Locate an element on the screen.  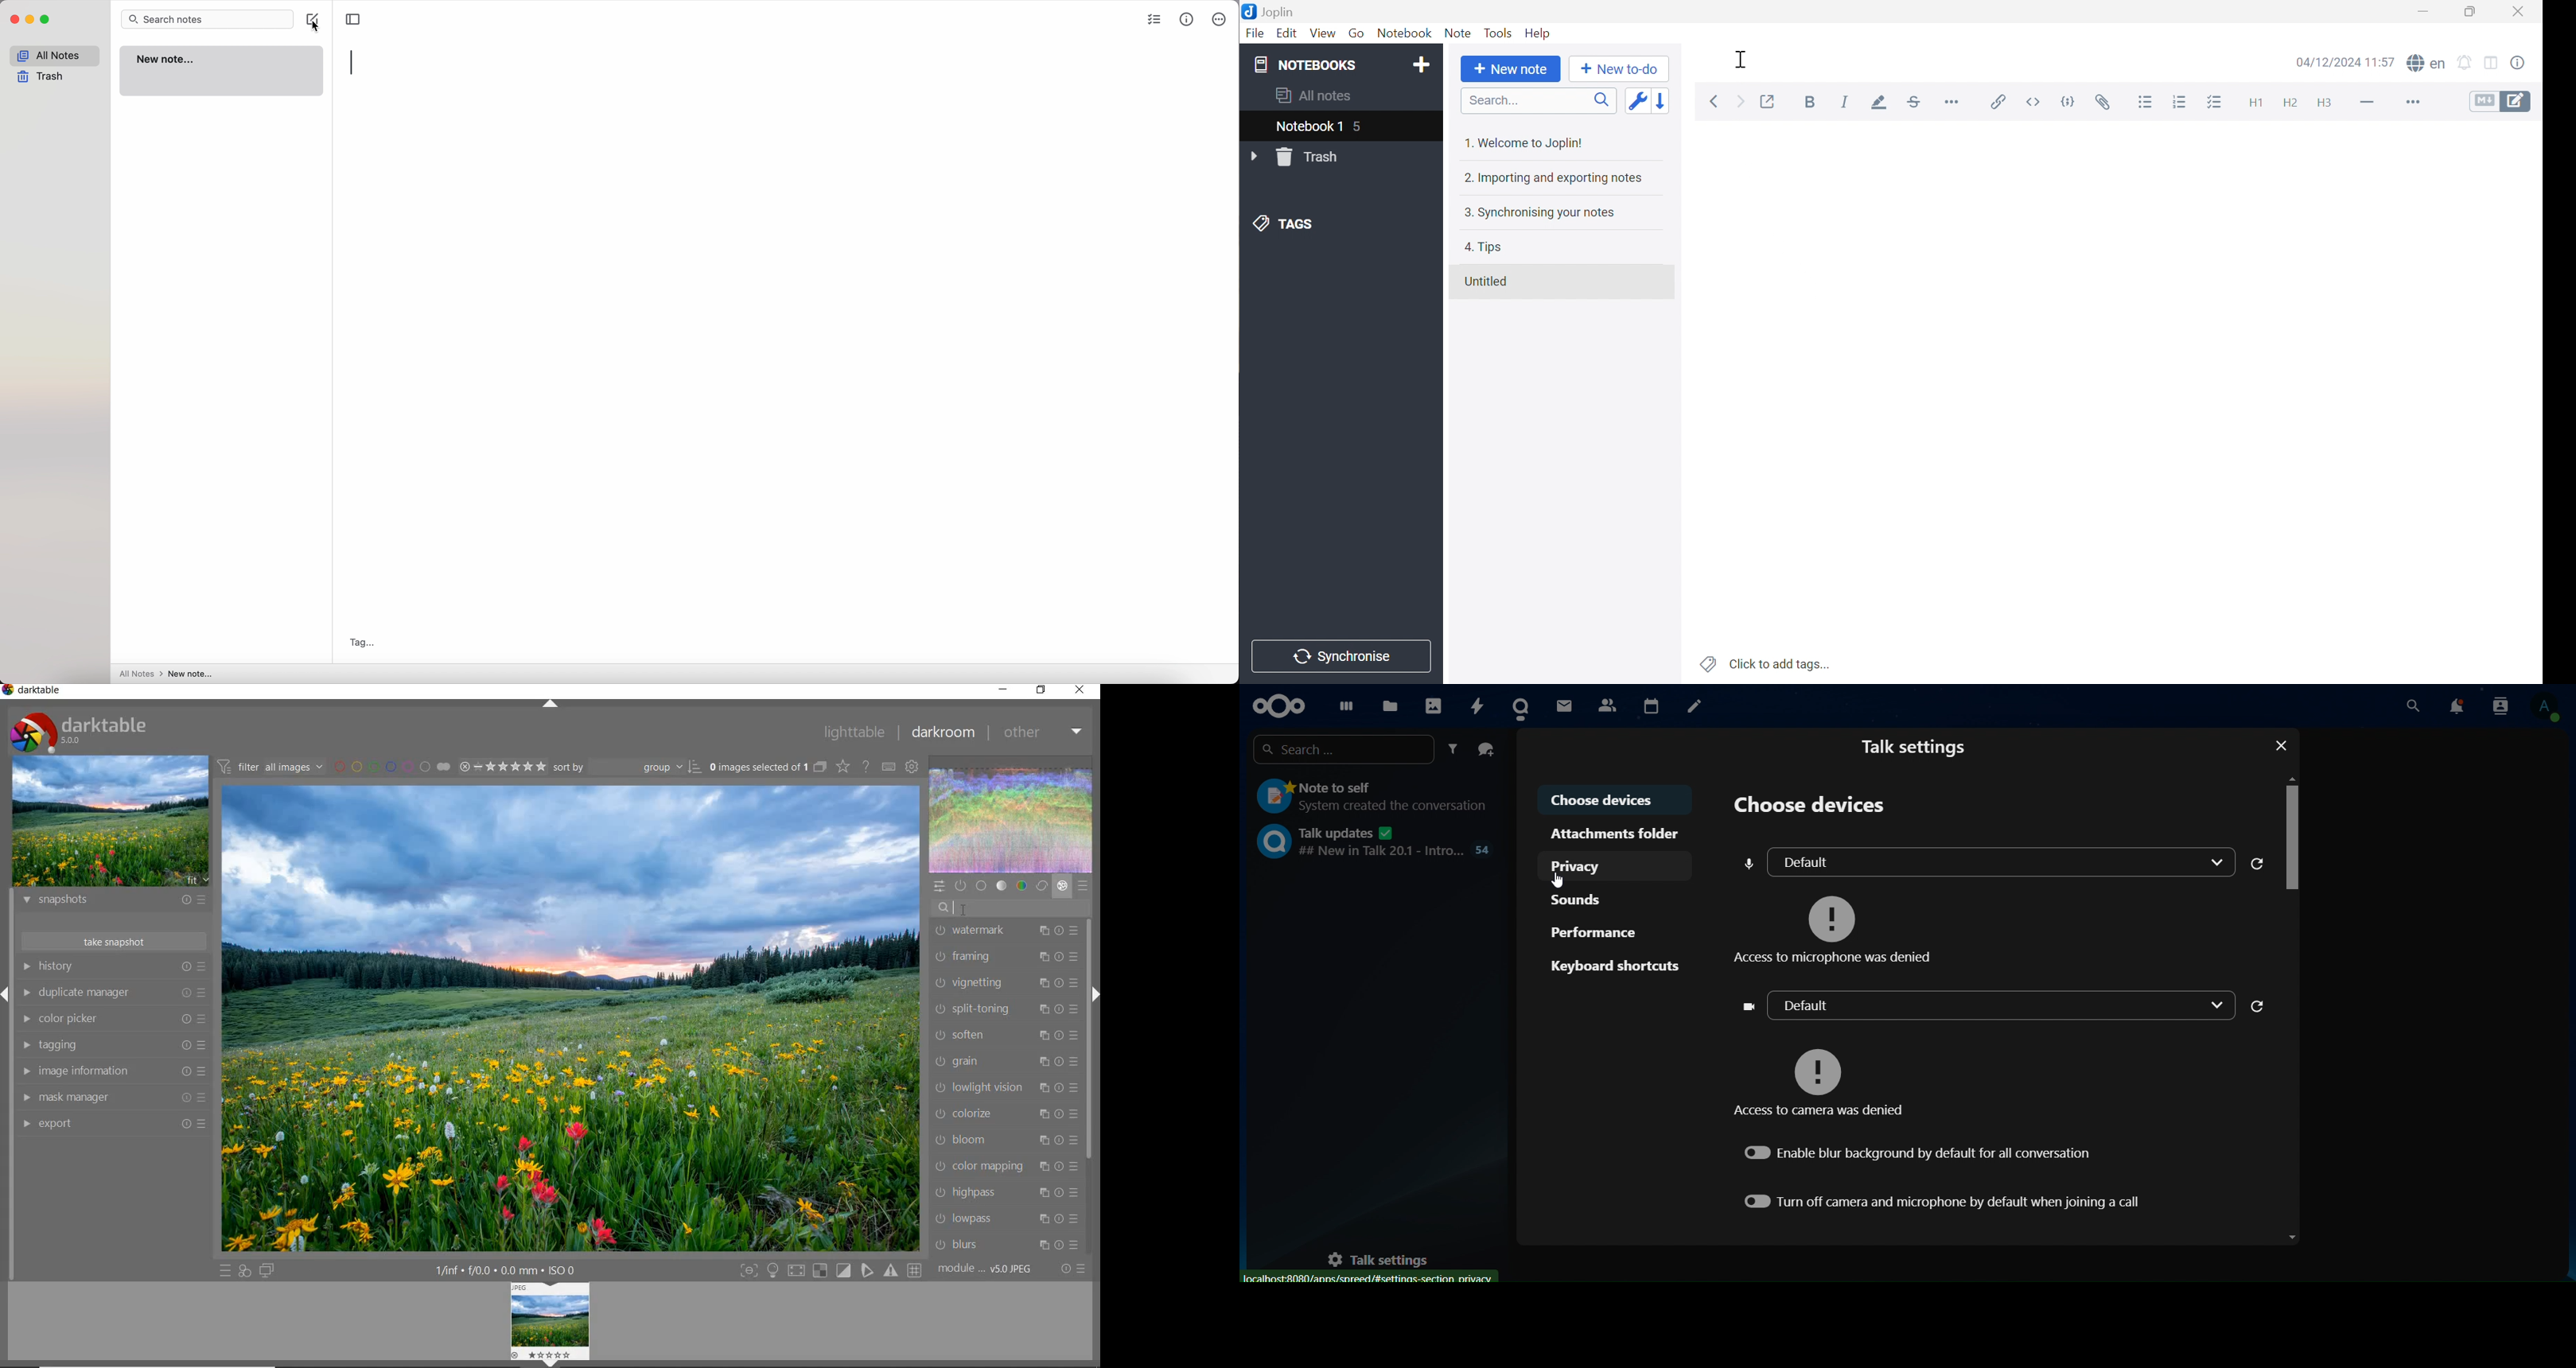
Toggle editors is located at coordinates (2503, 102).